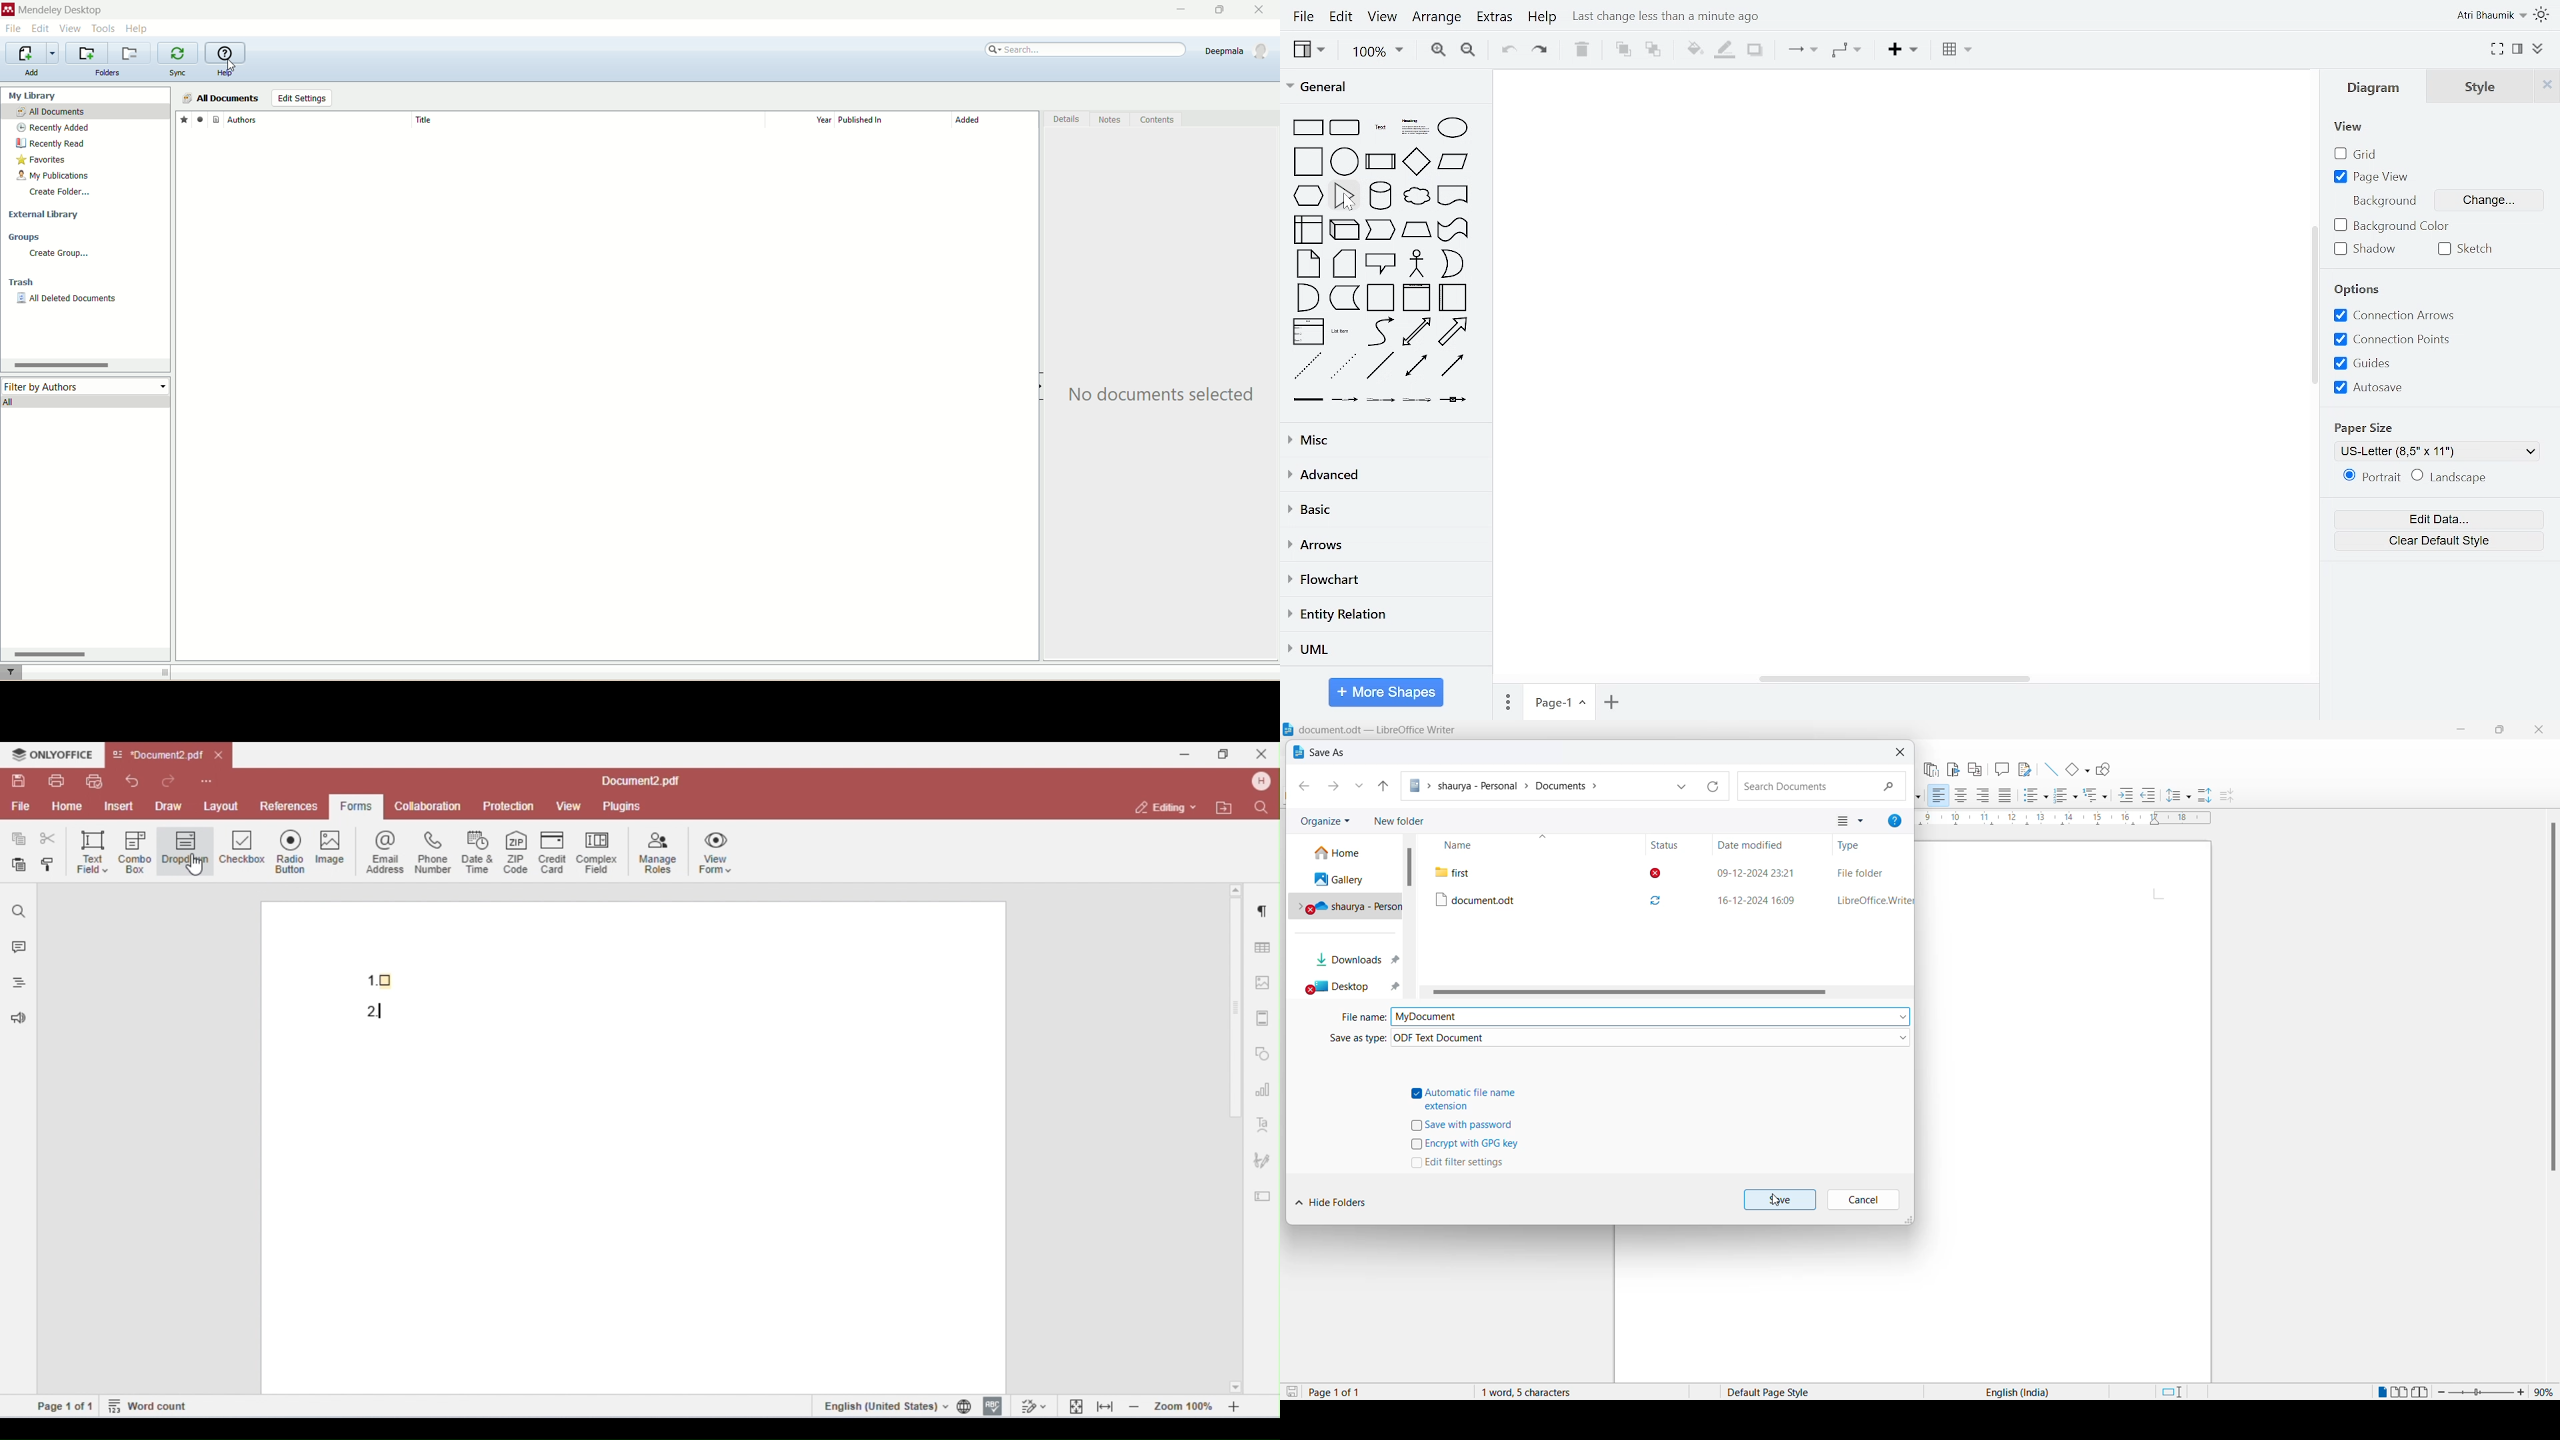  Describe the element at coordinates (1308, 49) in the screenshot. I see `view` at that location.